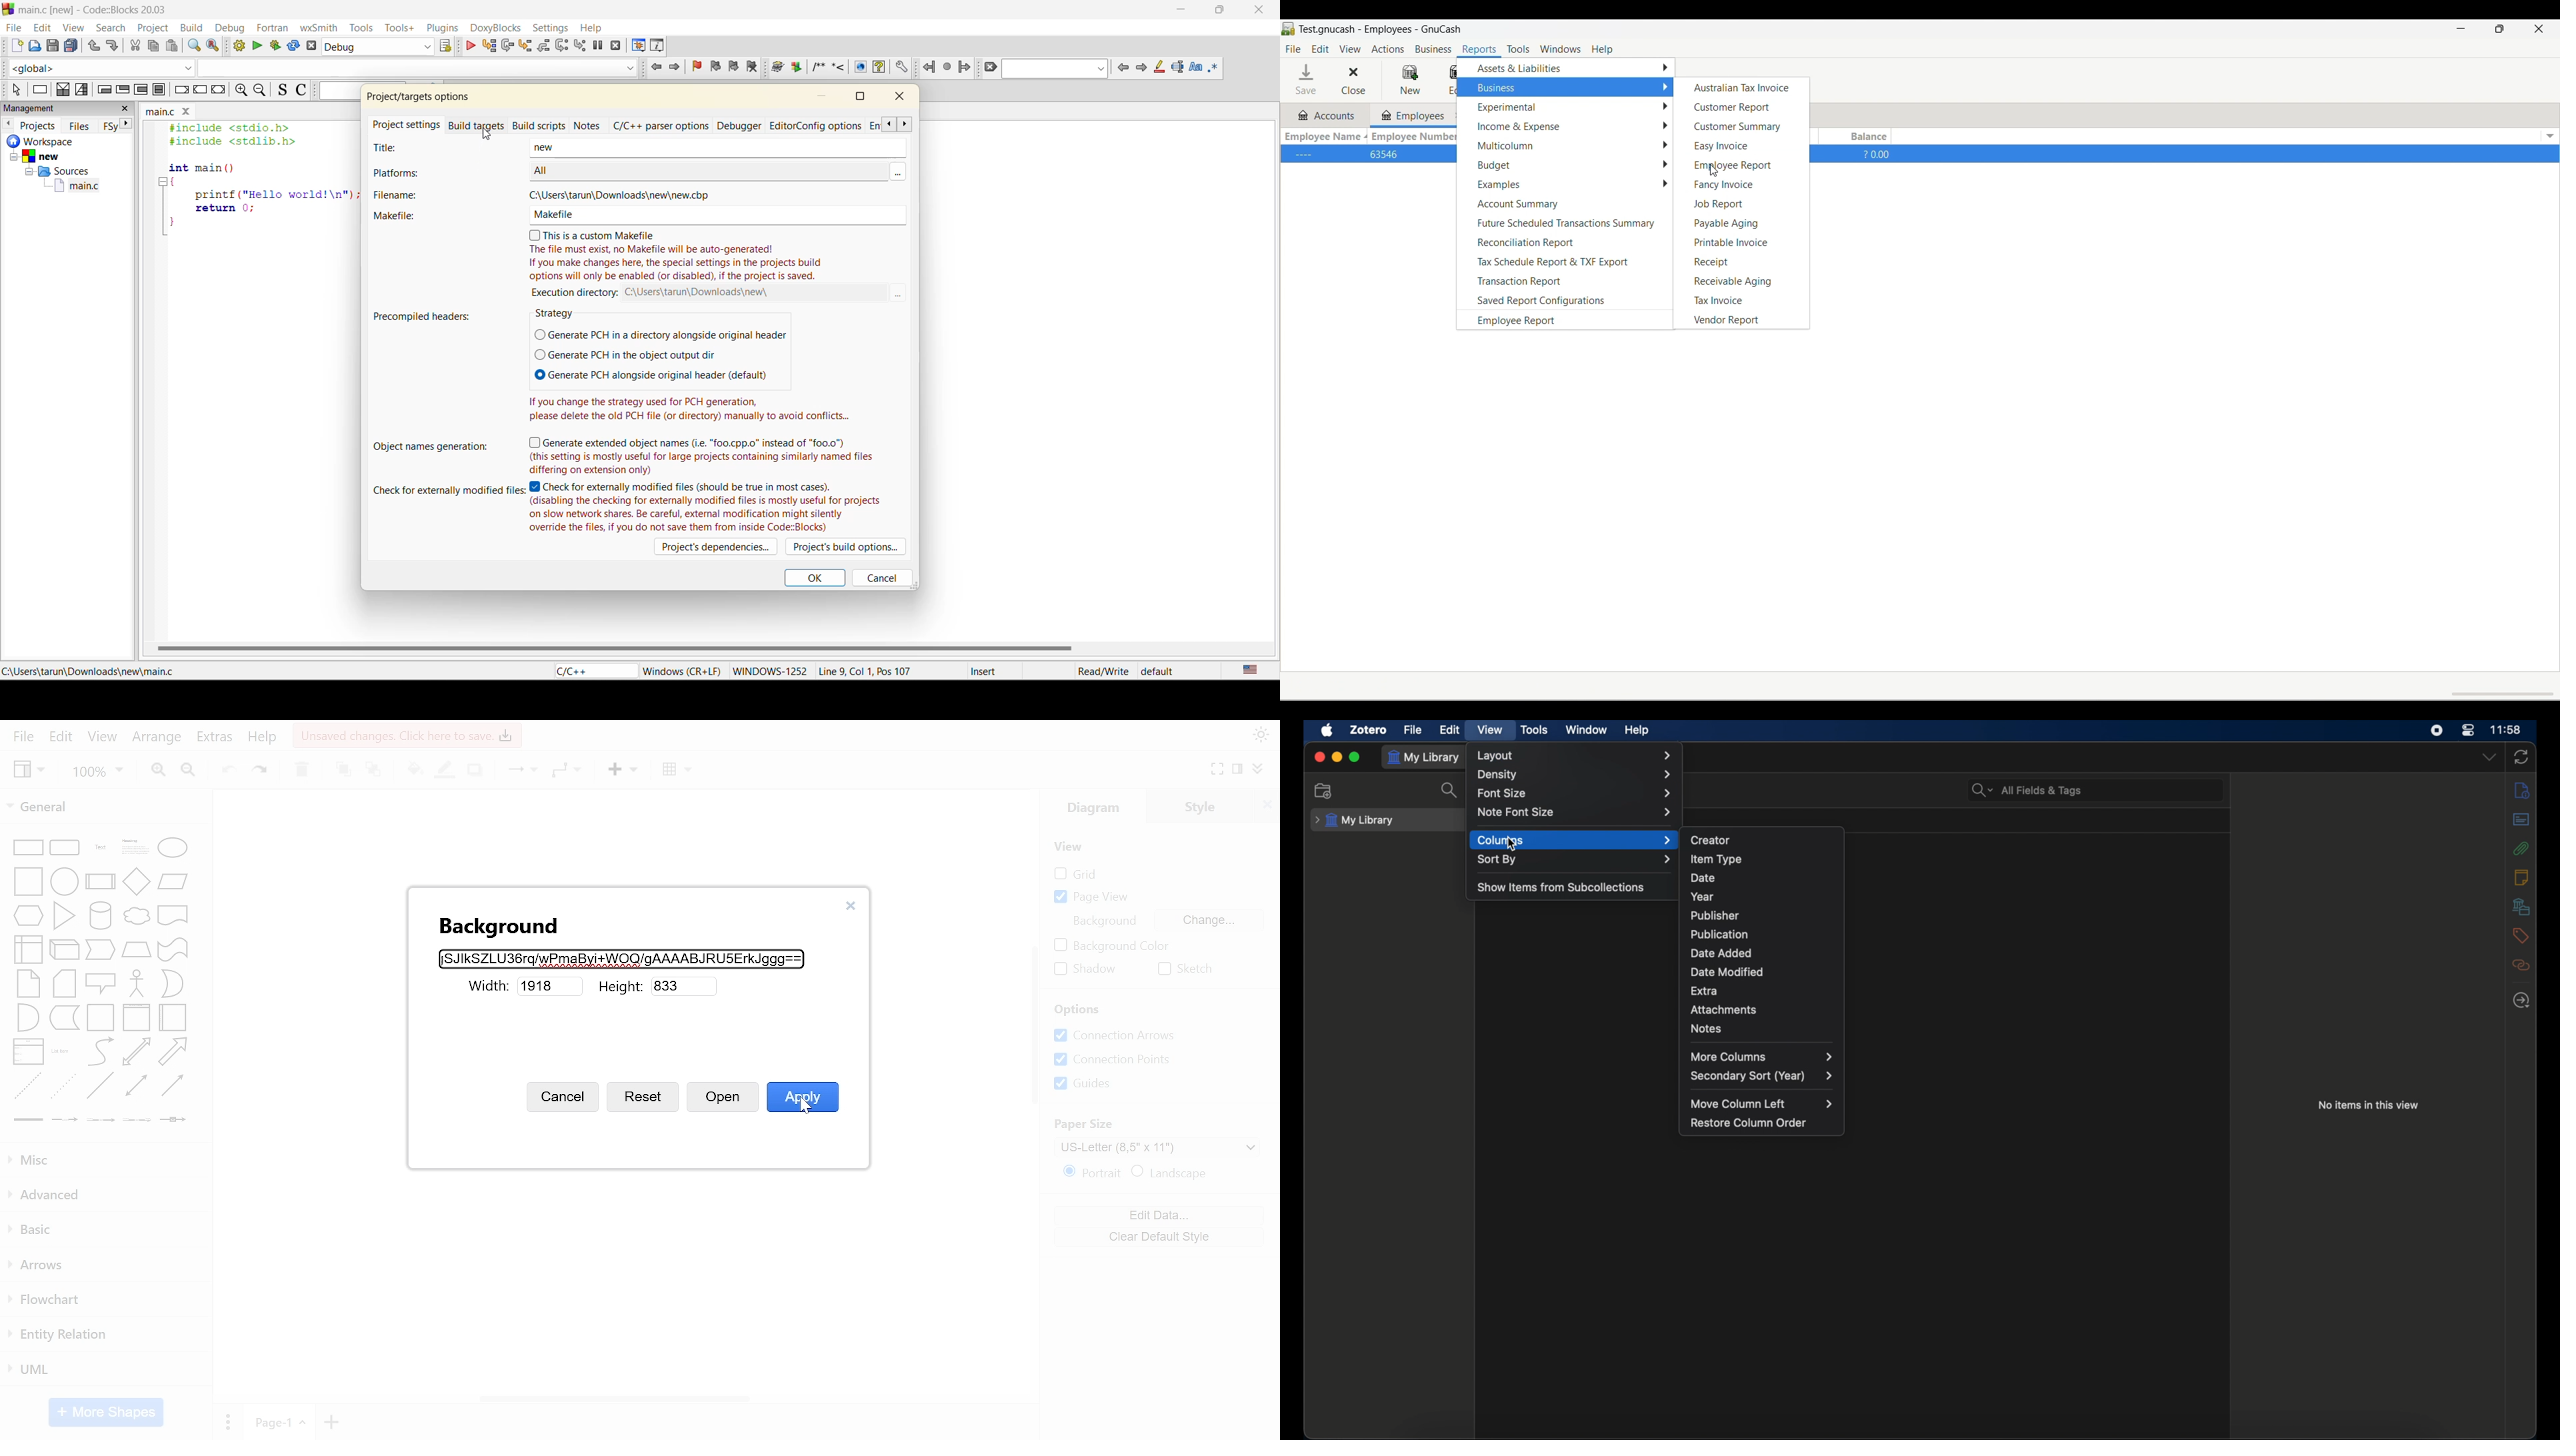  What do you see at coordinates (134, 948) in the screenshot?
I see `general shapes` at bounding box center [134, 948].